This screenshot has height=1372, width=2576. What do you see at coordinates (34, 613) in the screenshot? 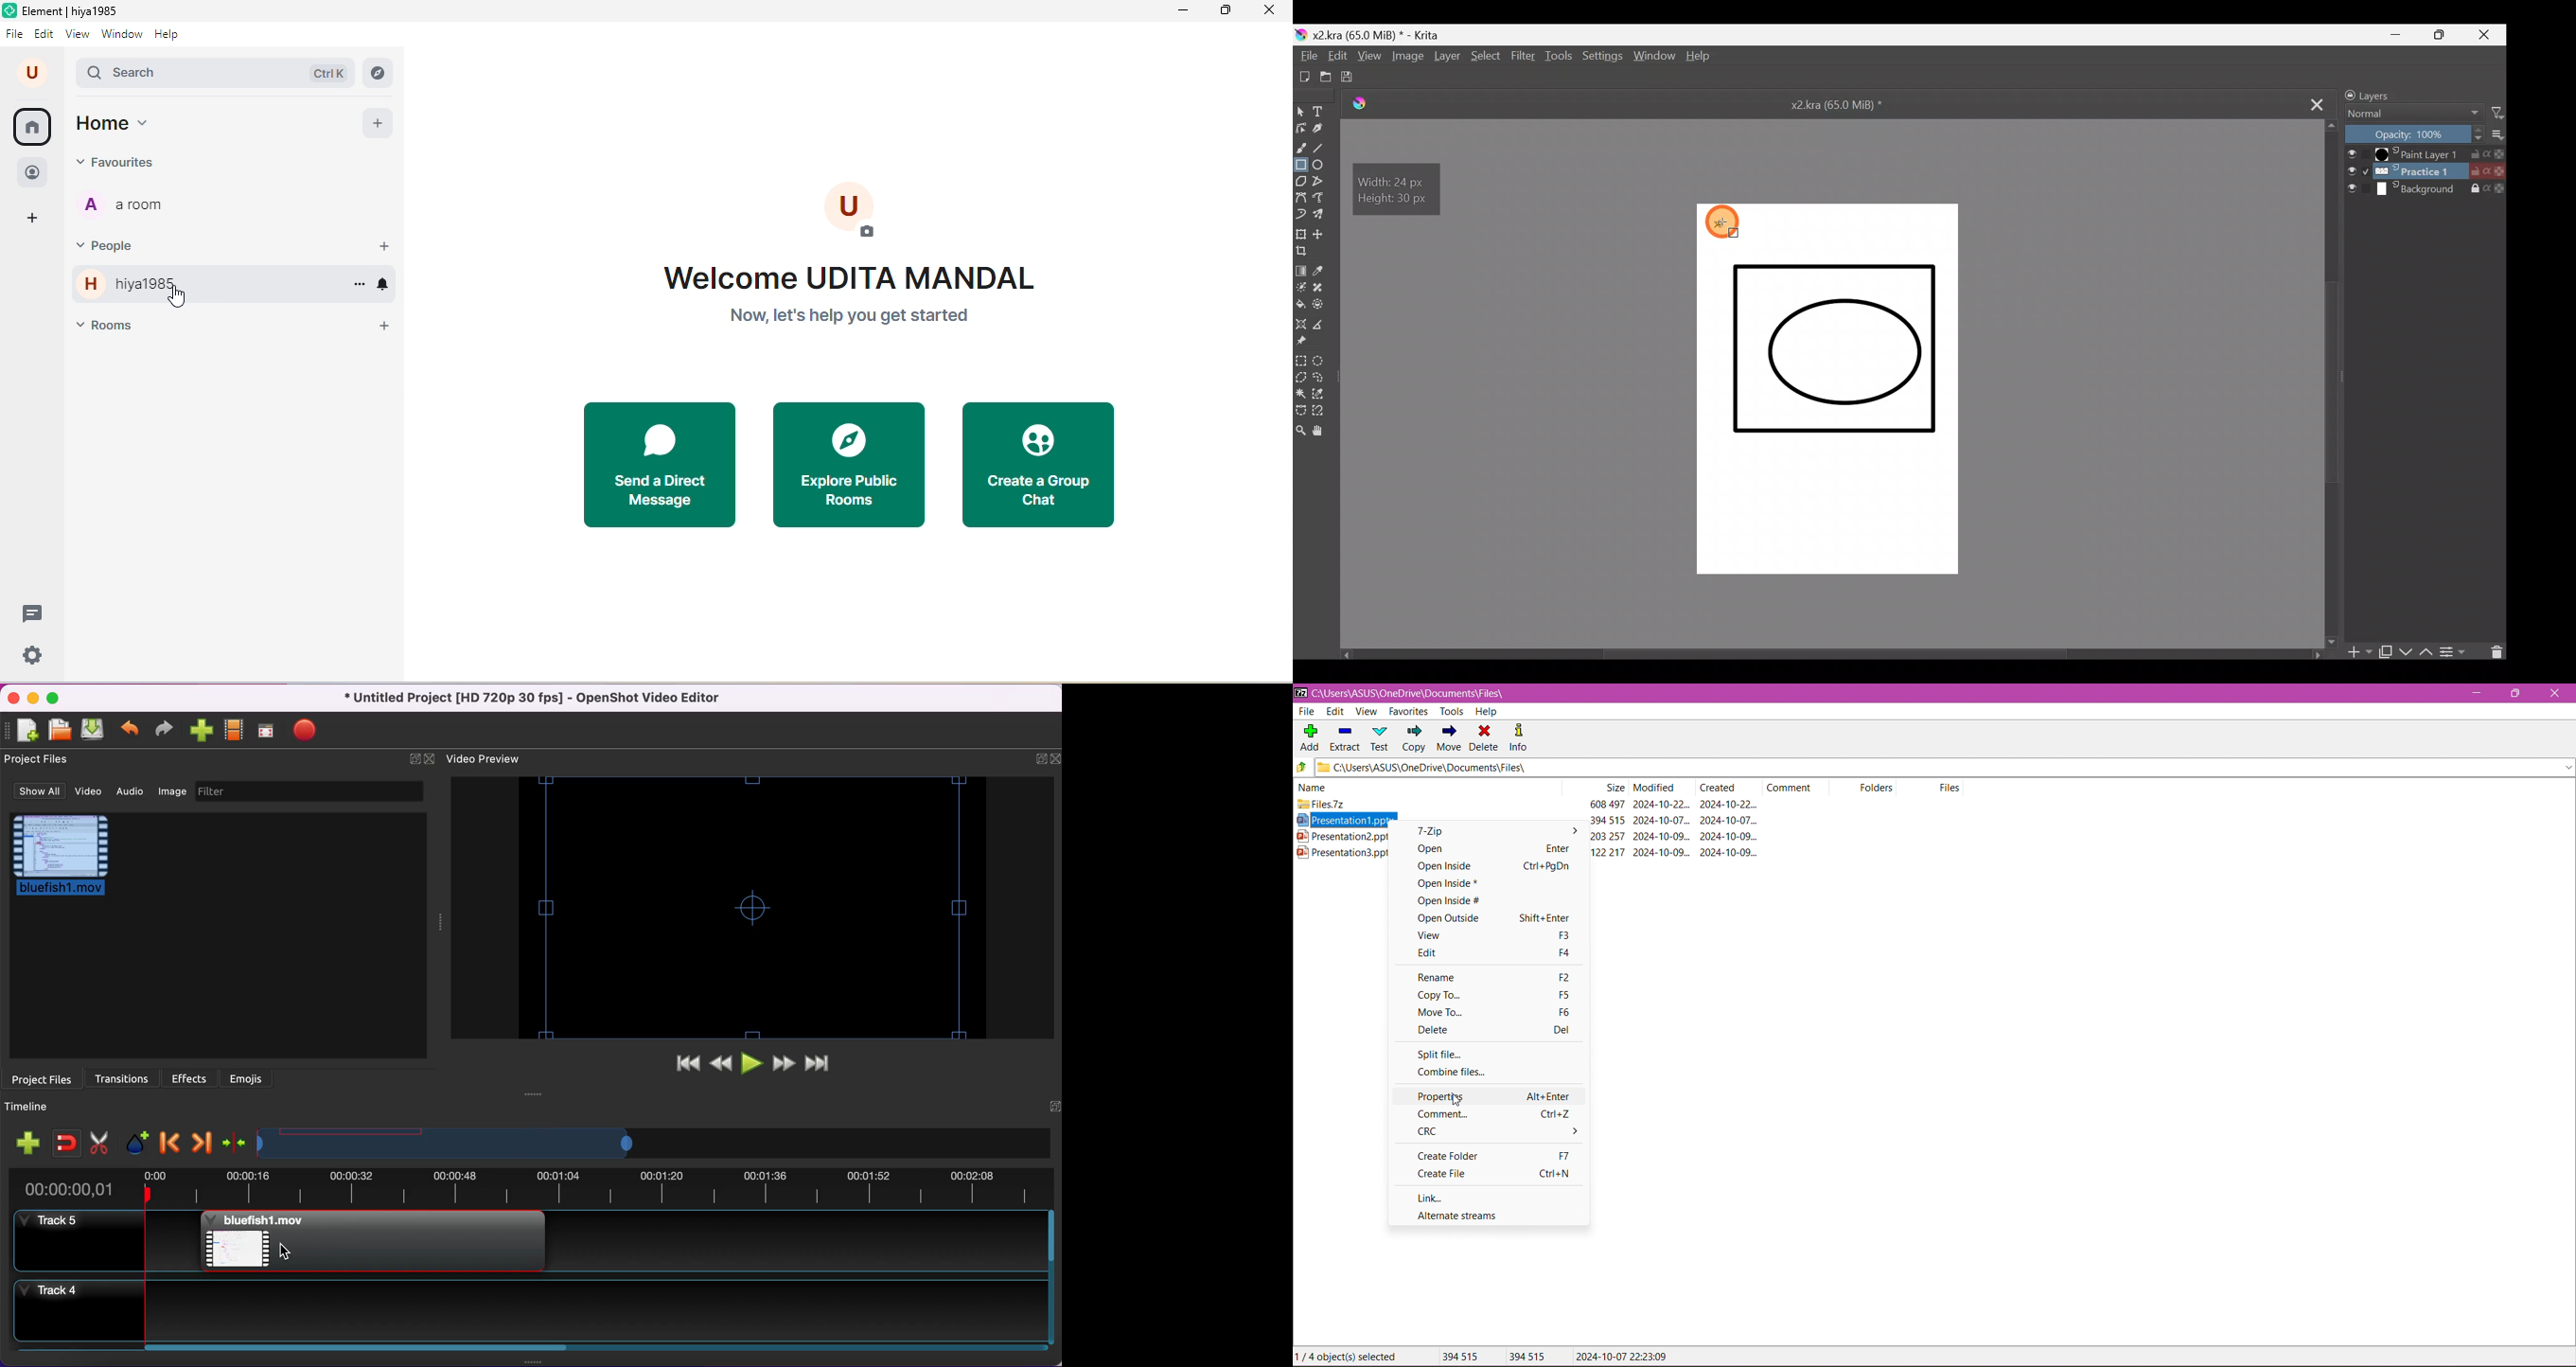
I see `threads` at bounding box center [34, 613].